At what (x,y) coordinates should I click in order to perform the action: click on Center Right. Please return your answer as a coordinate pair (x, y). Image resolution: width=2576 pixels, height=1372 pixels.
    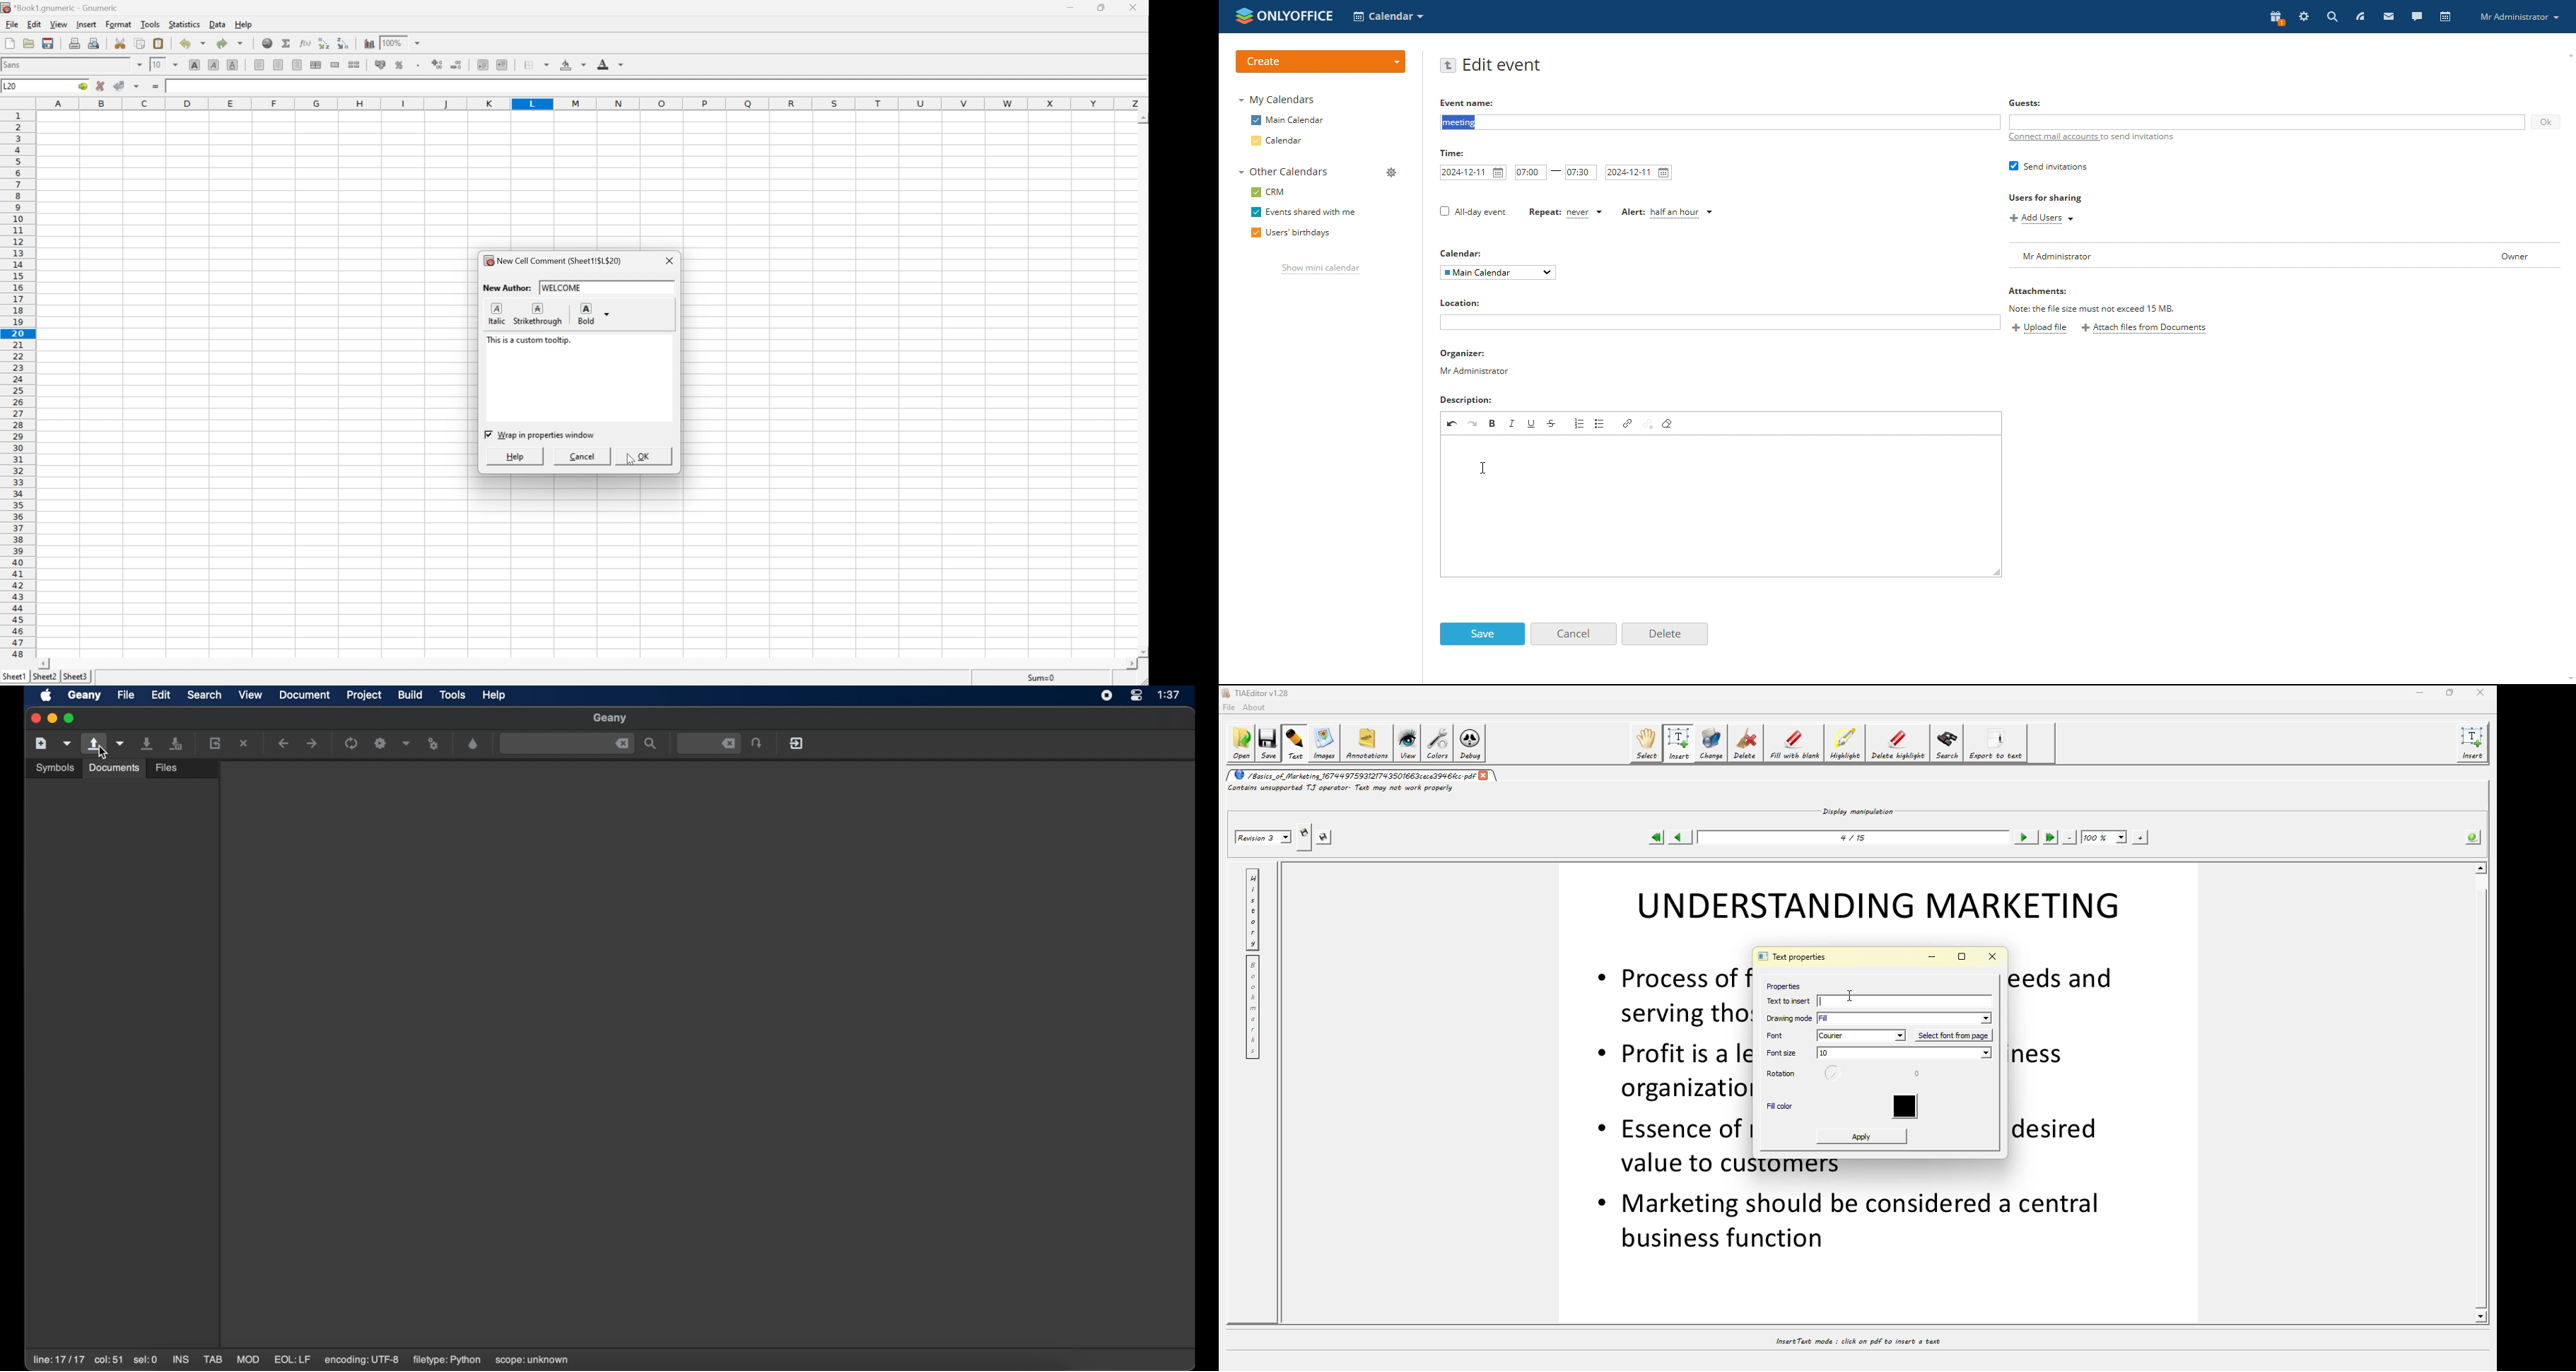
    Looking at the image, I should click on (297, 66).